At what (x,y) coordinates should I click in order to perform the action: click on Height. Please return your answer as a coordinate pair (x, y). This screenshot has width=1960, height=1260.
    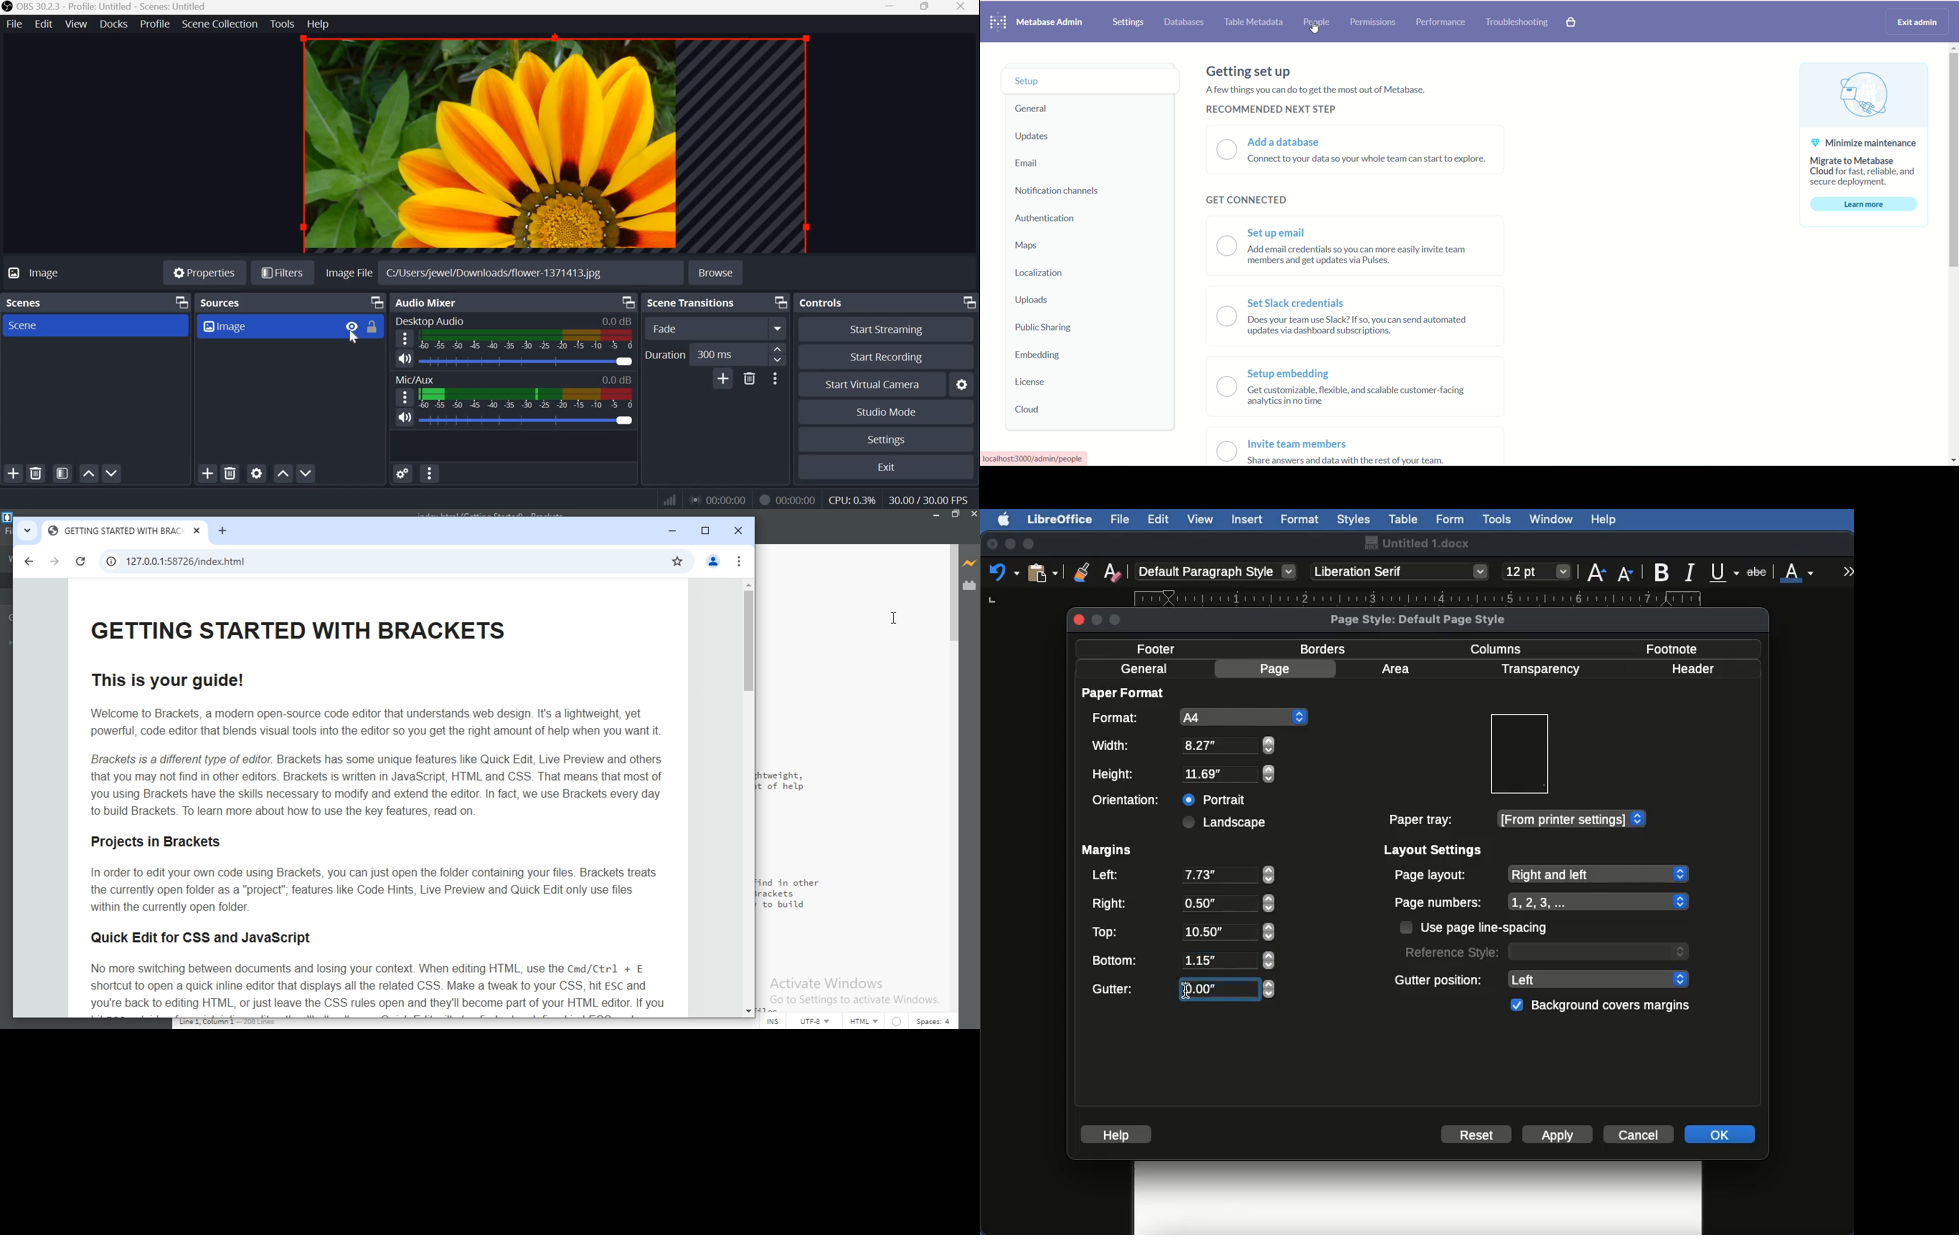
    Looking at the image, I should click on (1184, 775).